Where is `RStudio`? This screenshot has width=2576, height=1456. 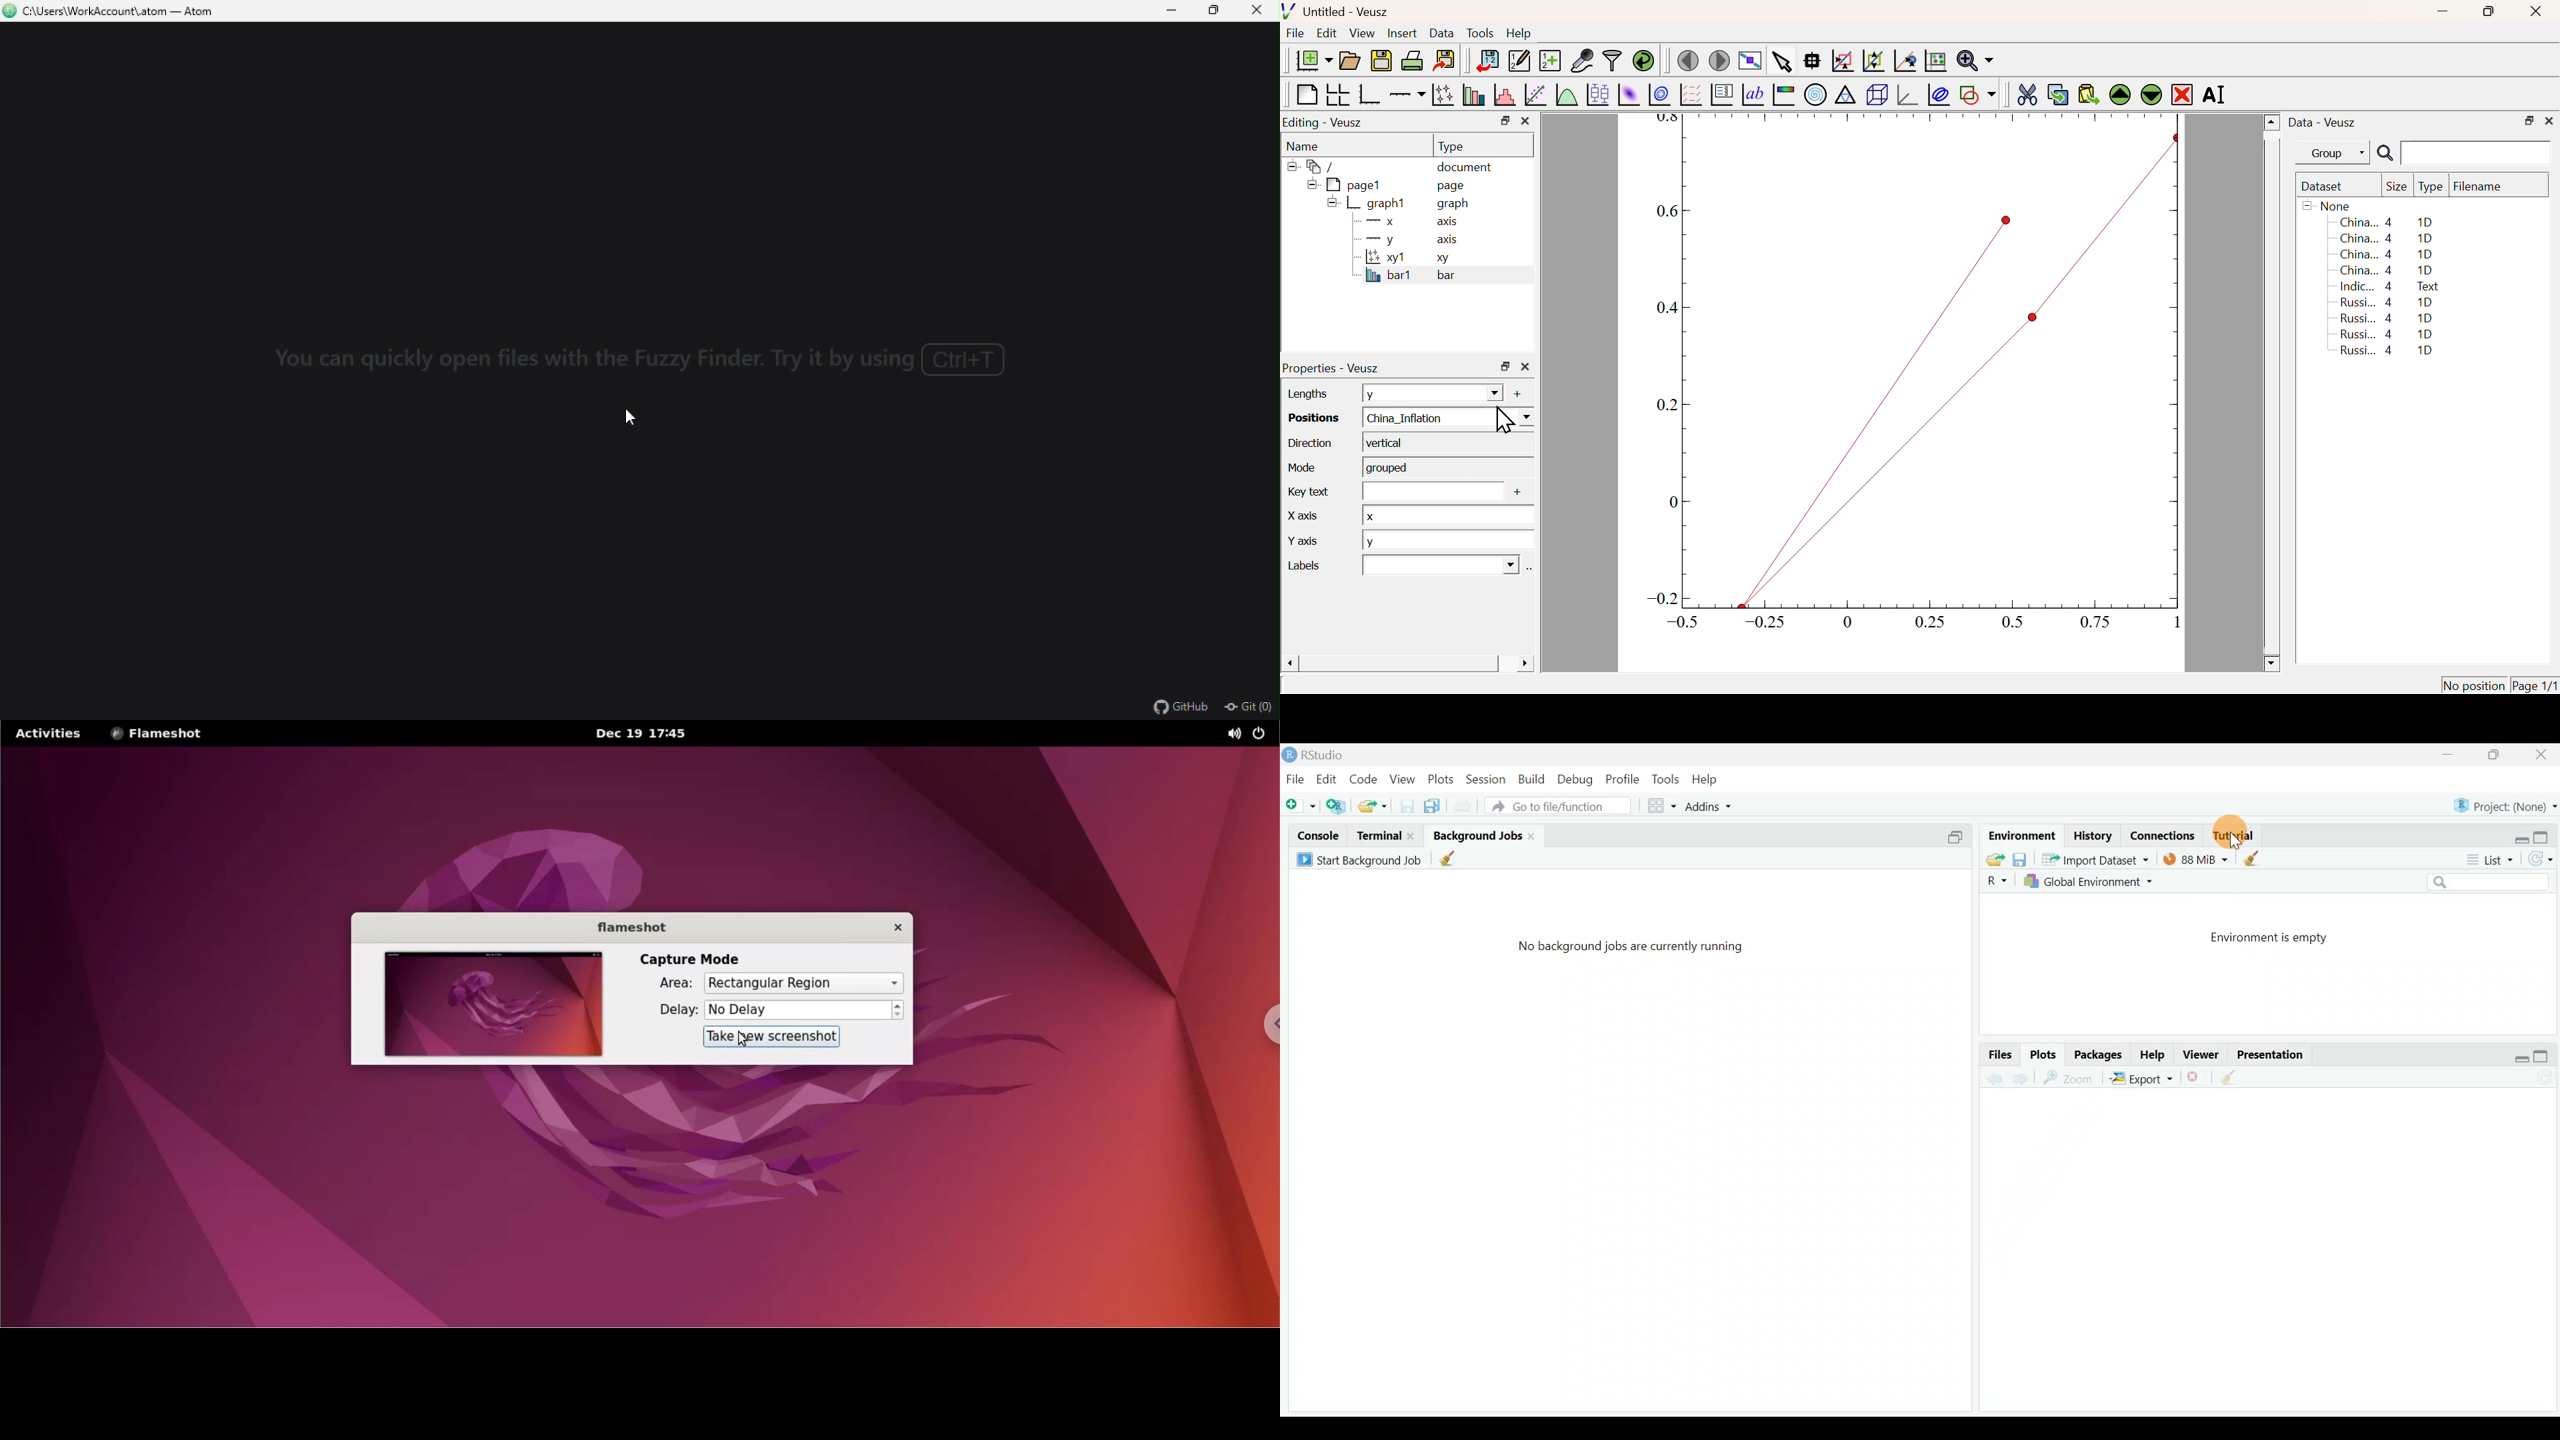
RStudio is located at coordinates (1319, 755).